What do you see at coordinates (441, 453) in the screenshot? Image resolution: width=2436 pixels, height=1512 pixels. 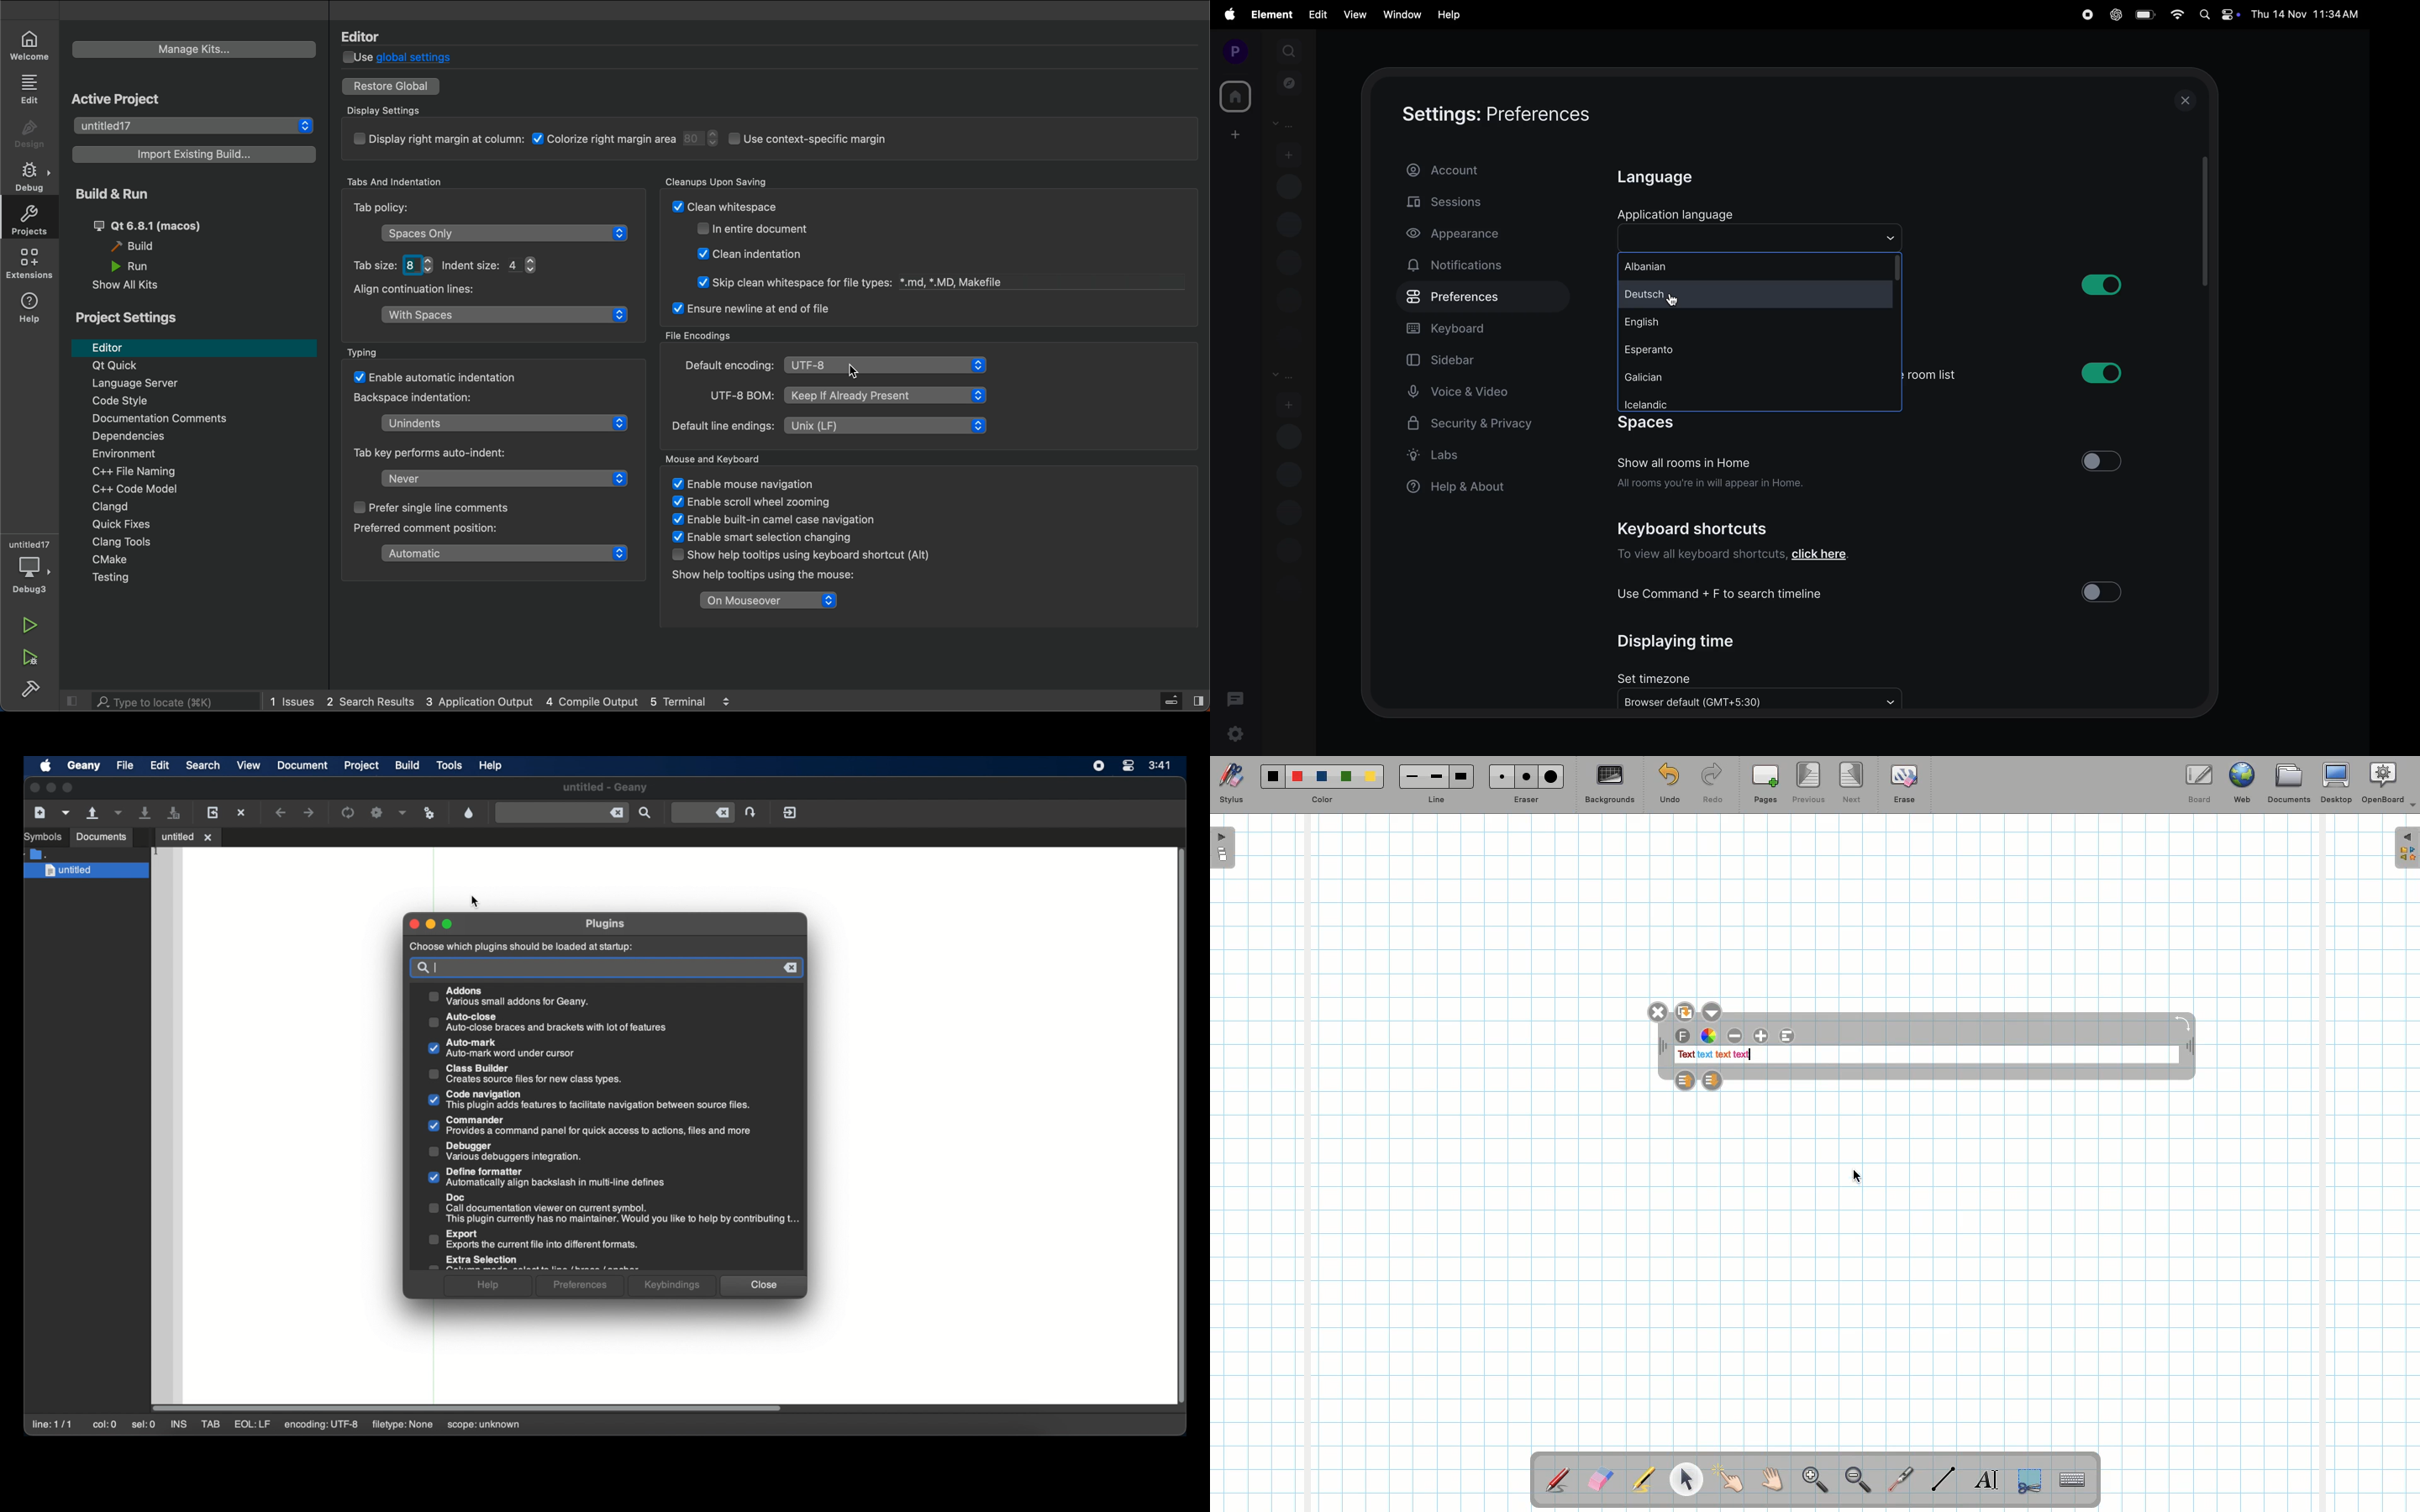 I see `Tab key perform auto-indent` at bounding box center [441, 453].